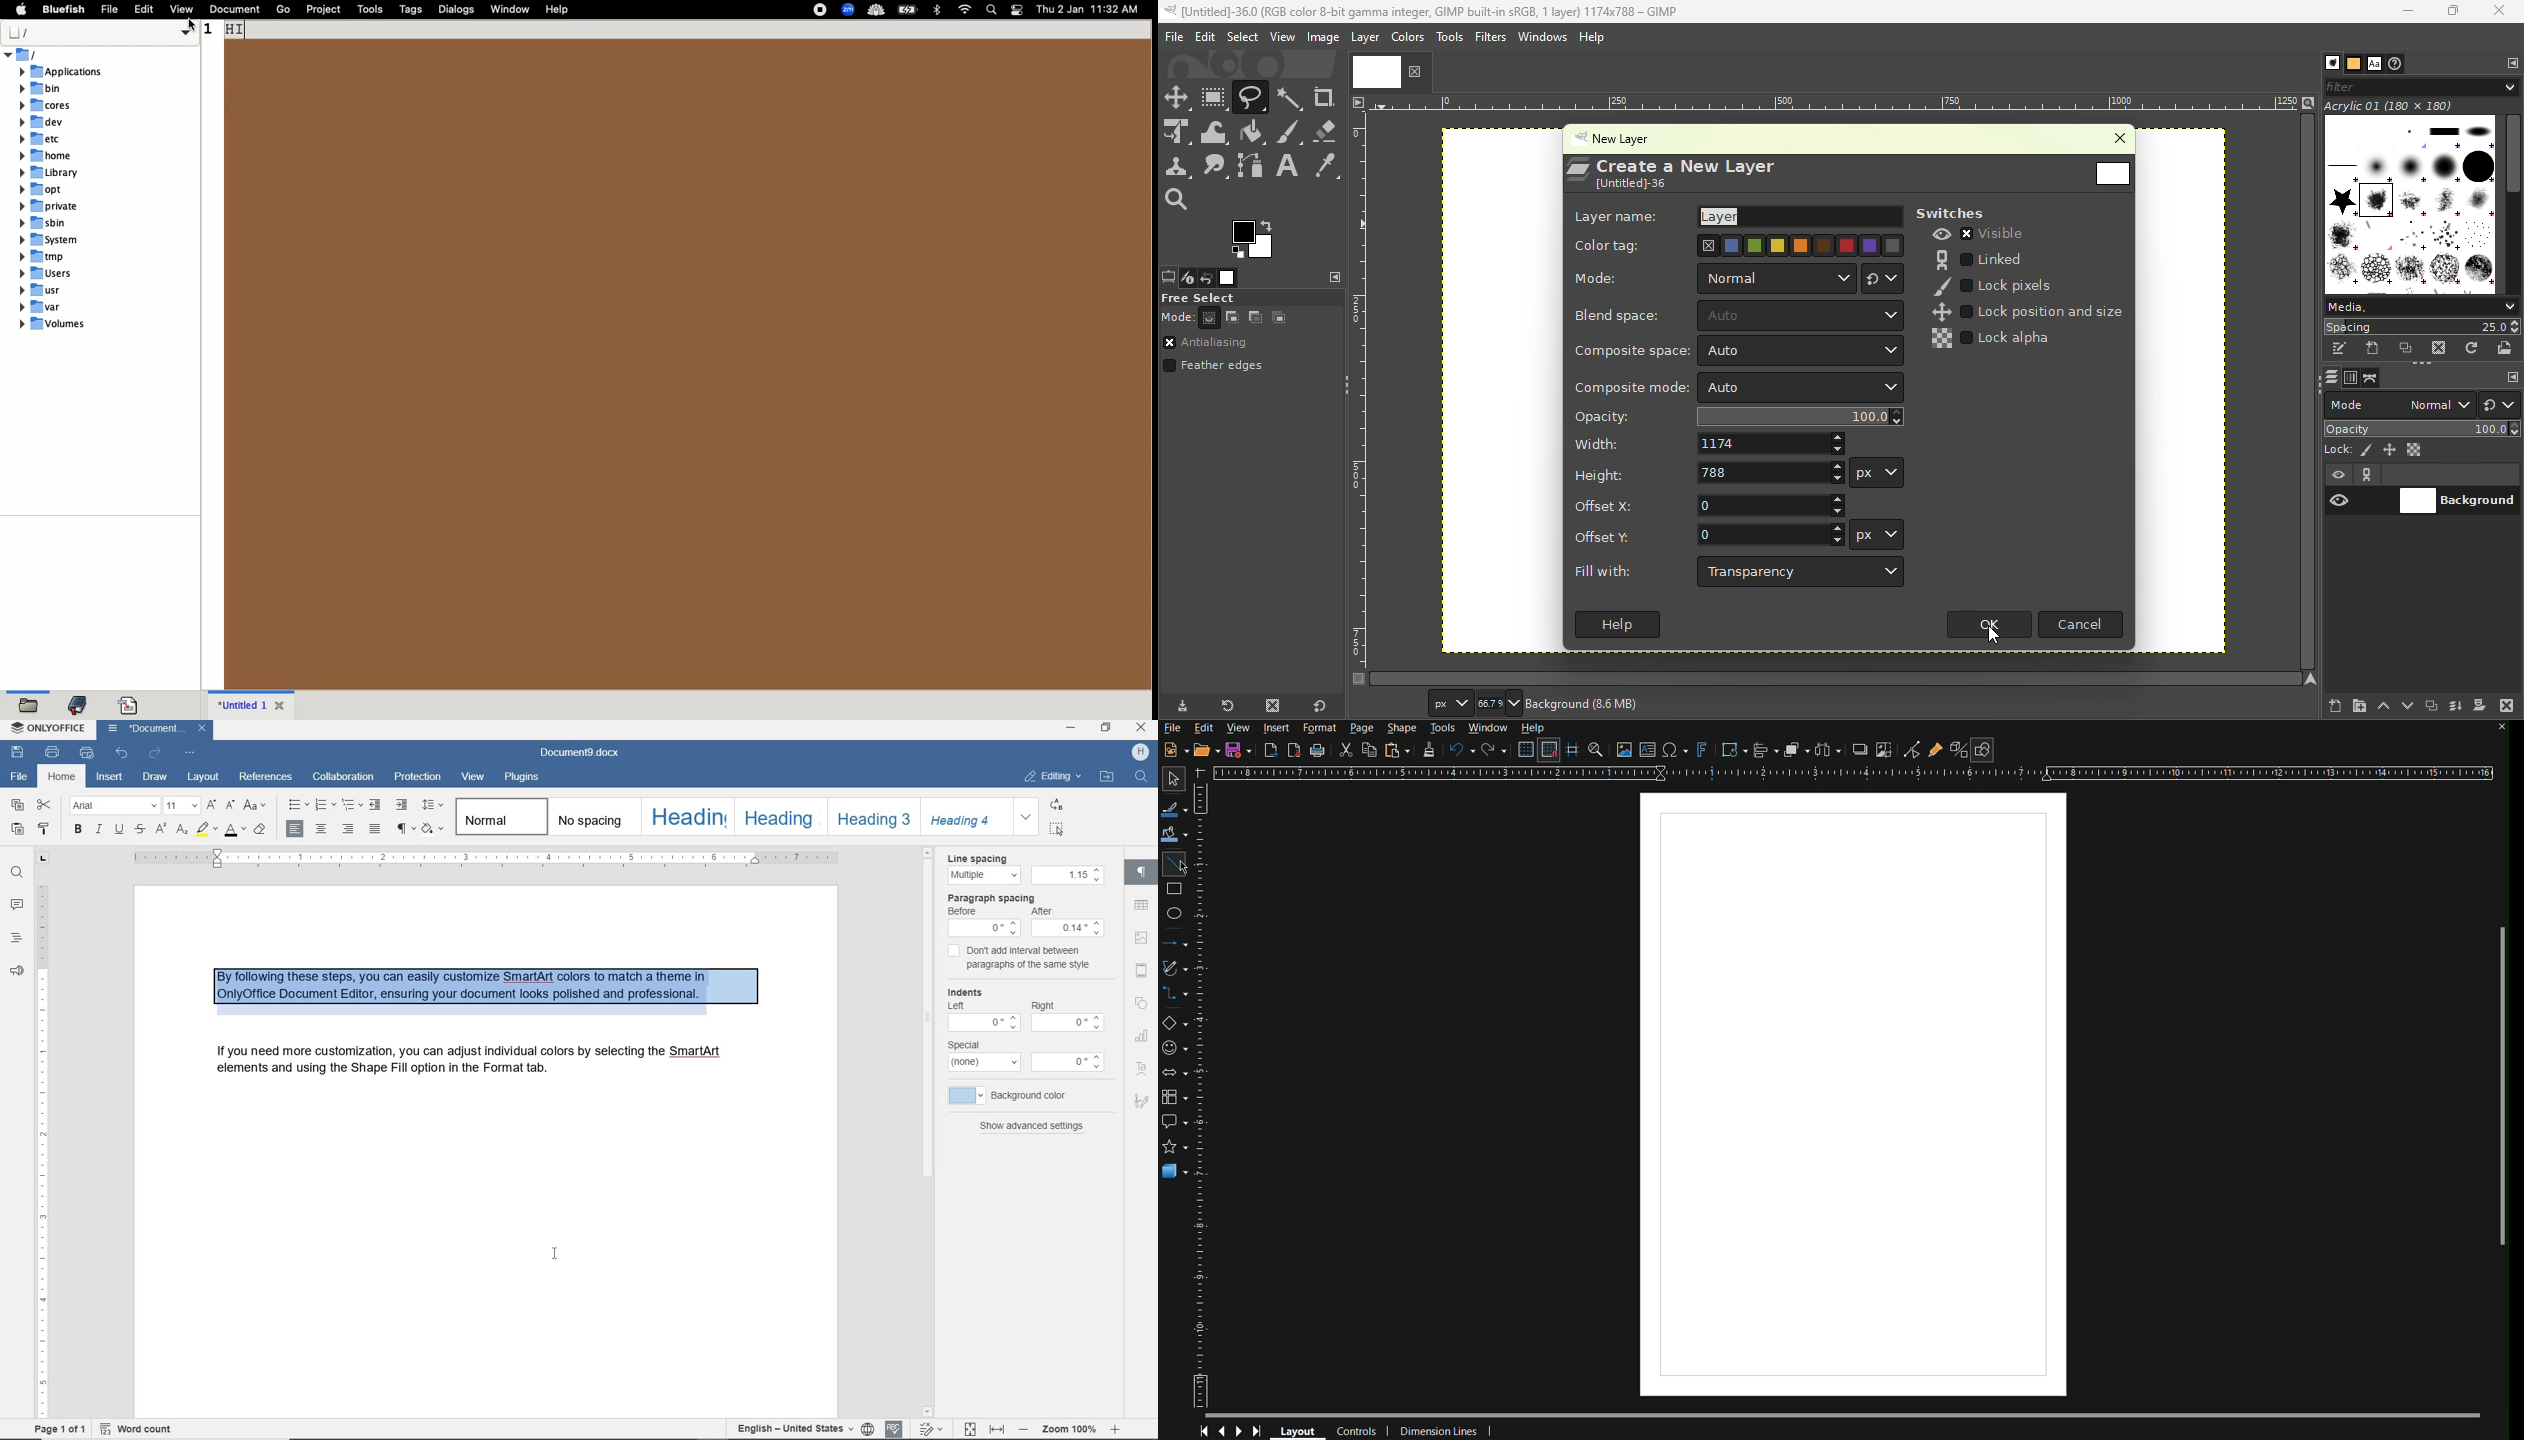 Image resolution: width=2548 pixels, height=1456 pixels. Describe the element at coordinates (1292, 97) in the screenshot. I see `Fuzzy select tool` at that location.